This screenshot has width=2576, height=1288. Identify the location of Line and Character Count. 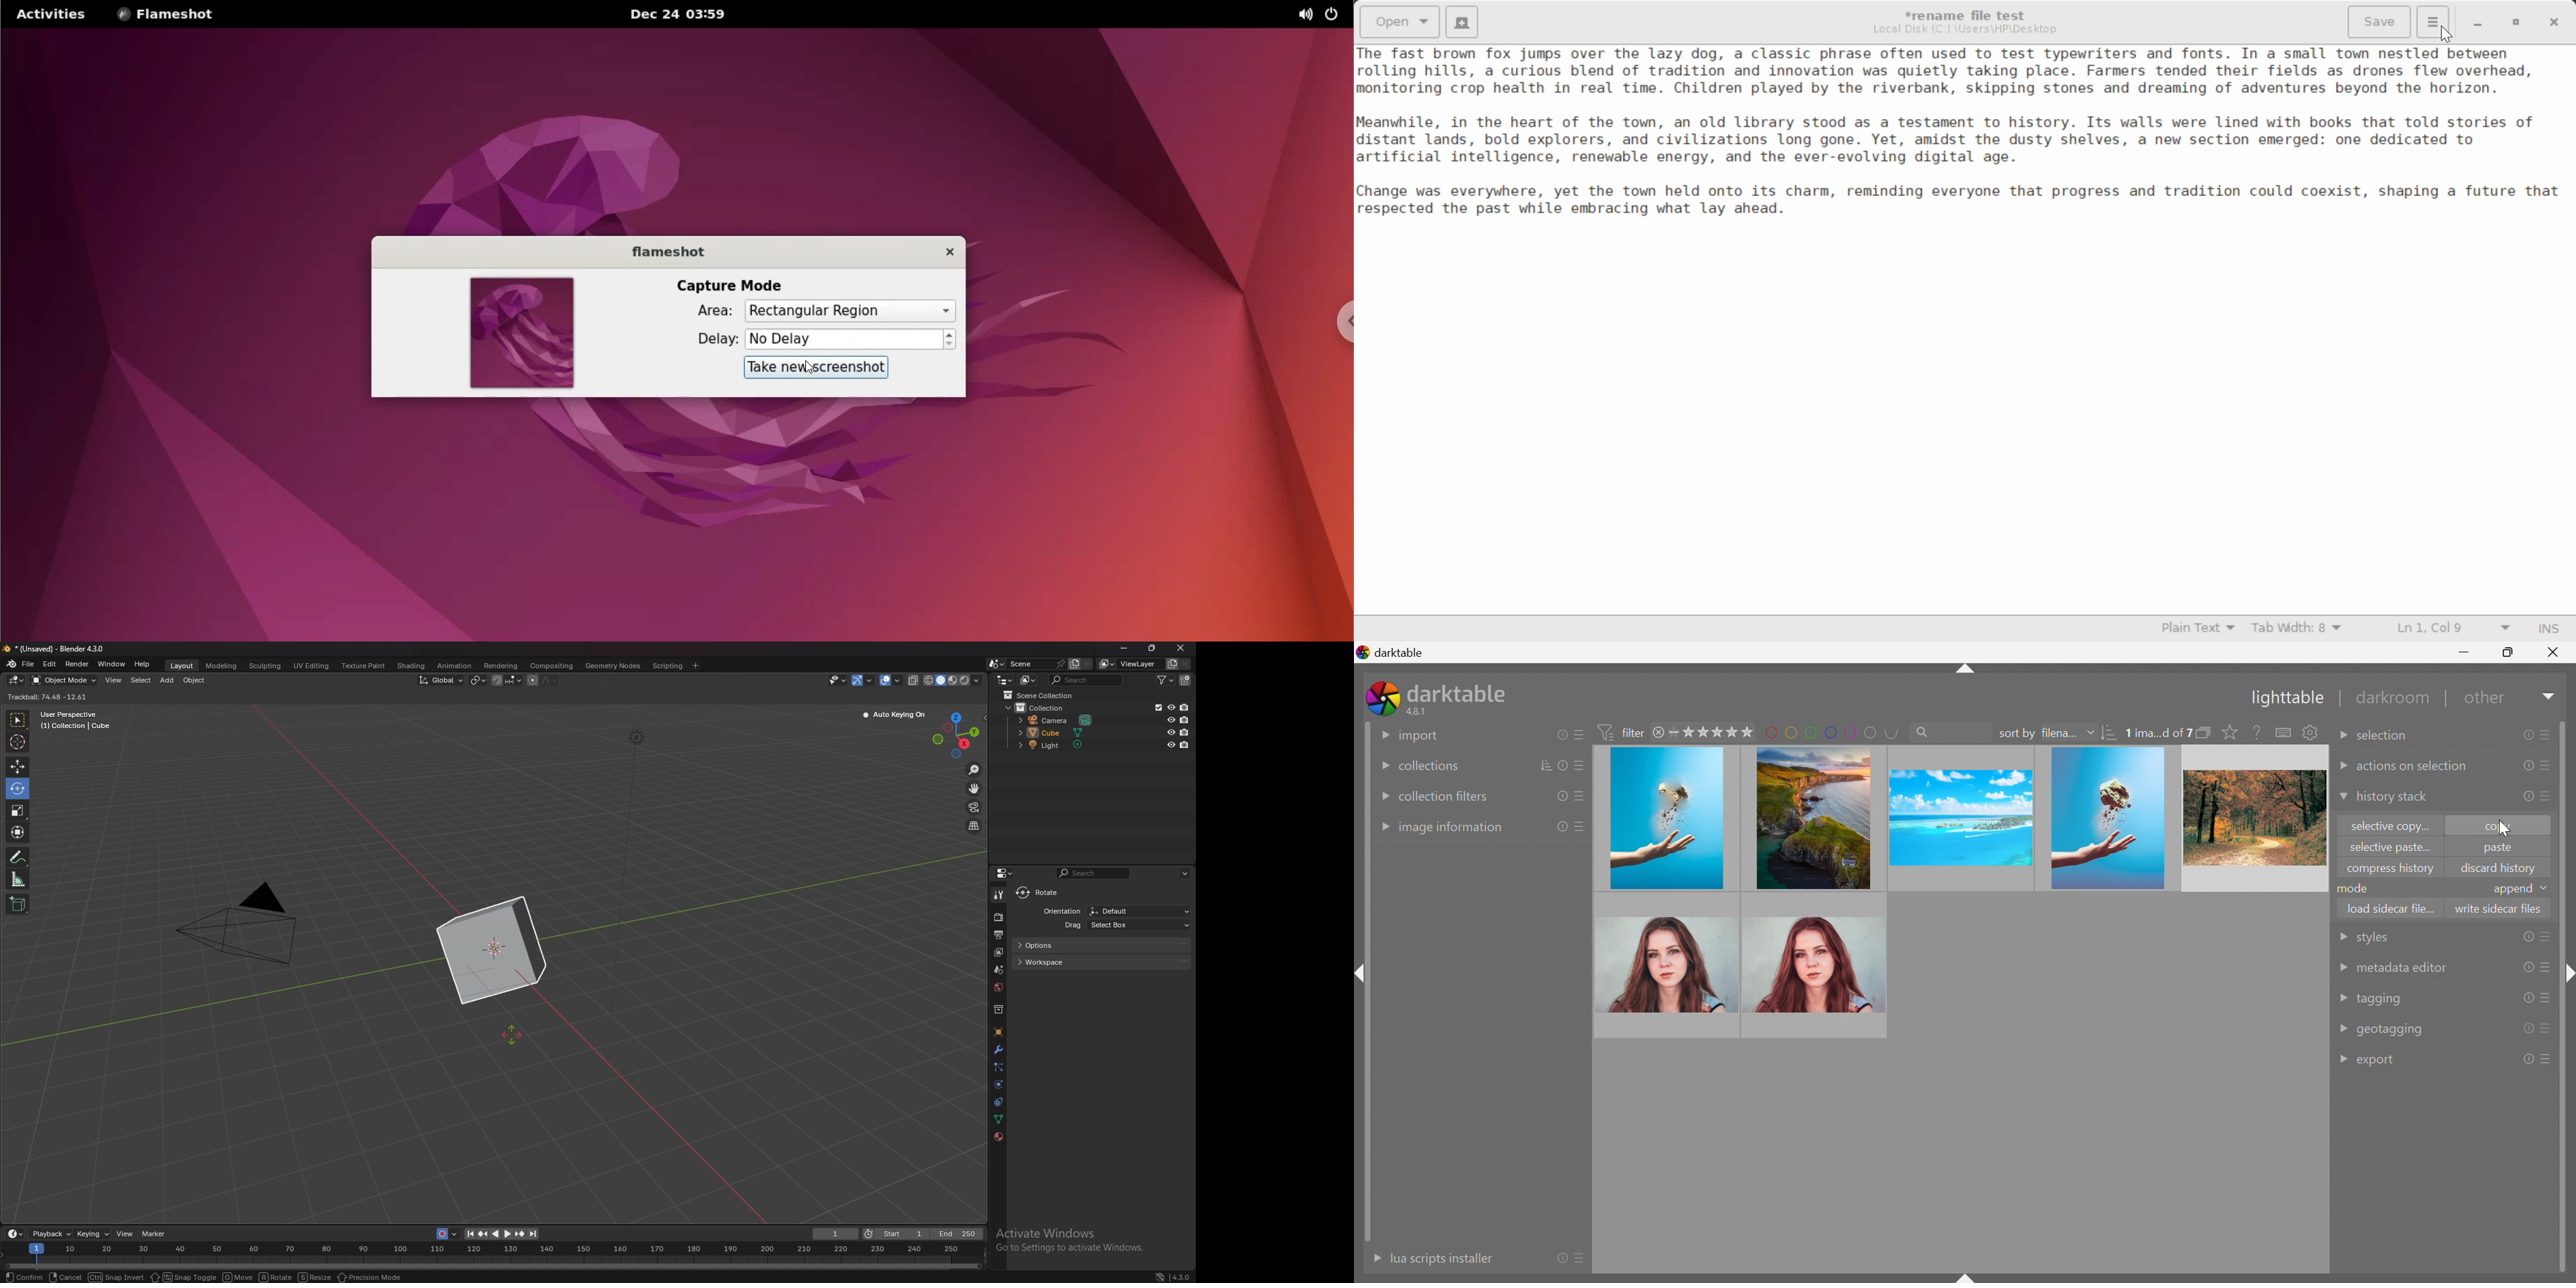
(2451, 629).